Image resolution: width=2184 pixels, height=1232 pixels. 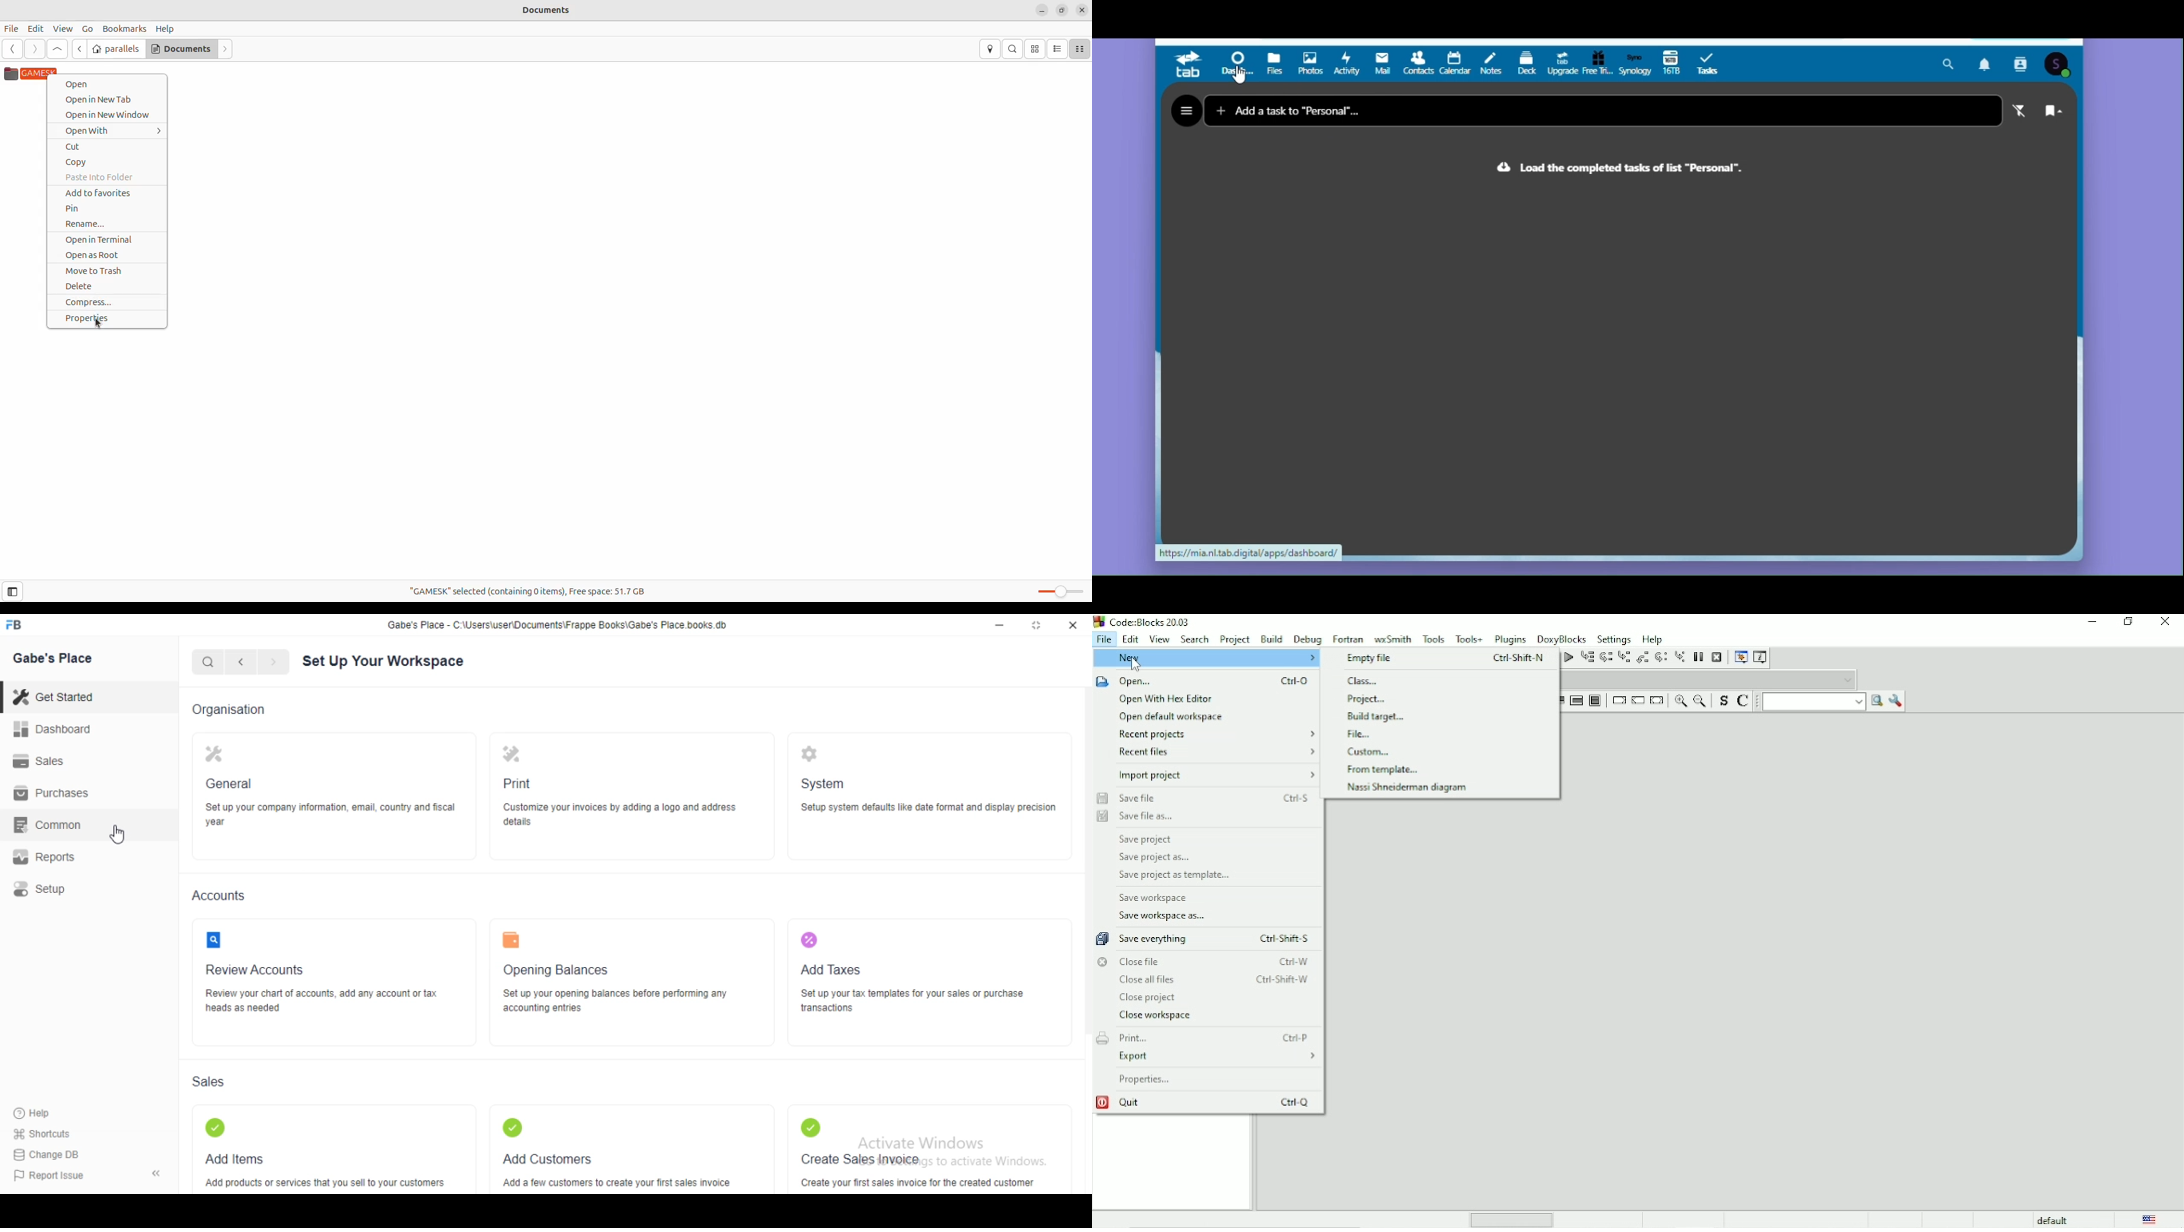 I want to click on Break debugger, so click(x=1699, y=657).